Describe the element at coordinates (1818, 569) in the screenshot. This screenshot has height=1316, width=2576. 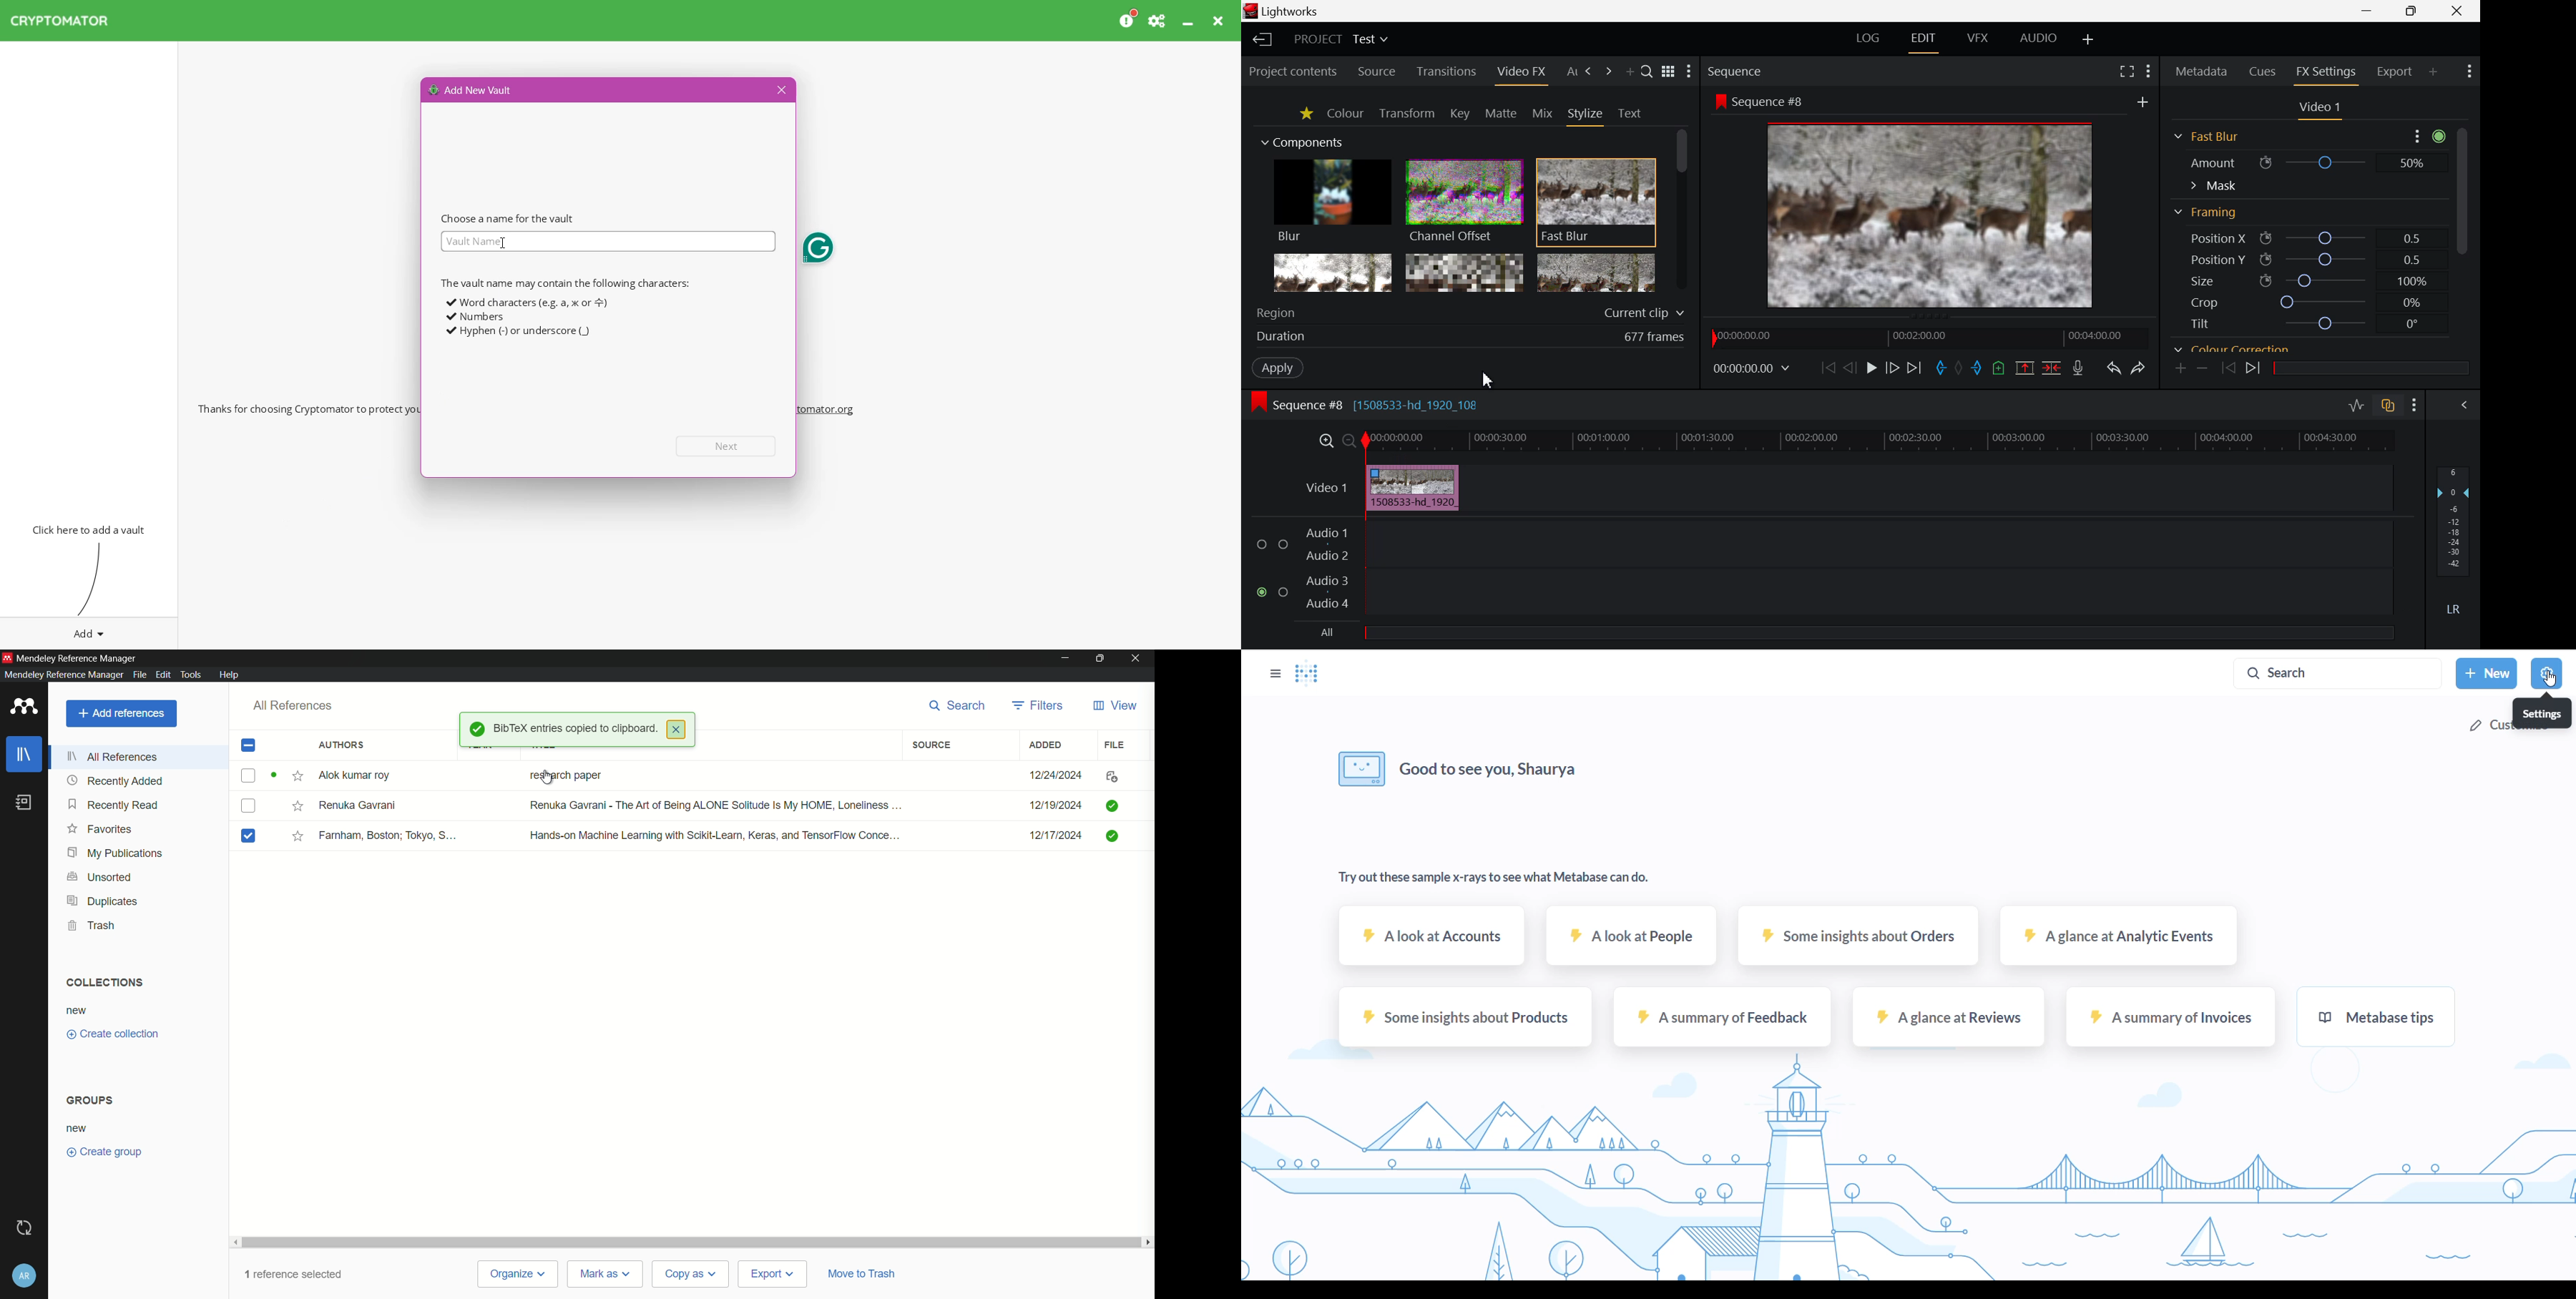
I see `Audio Input Fields` at that location.